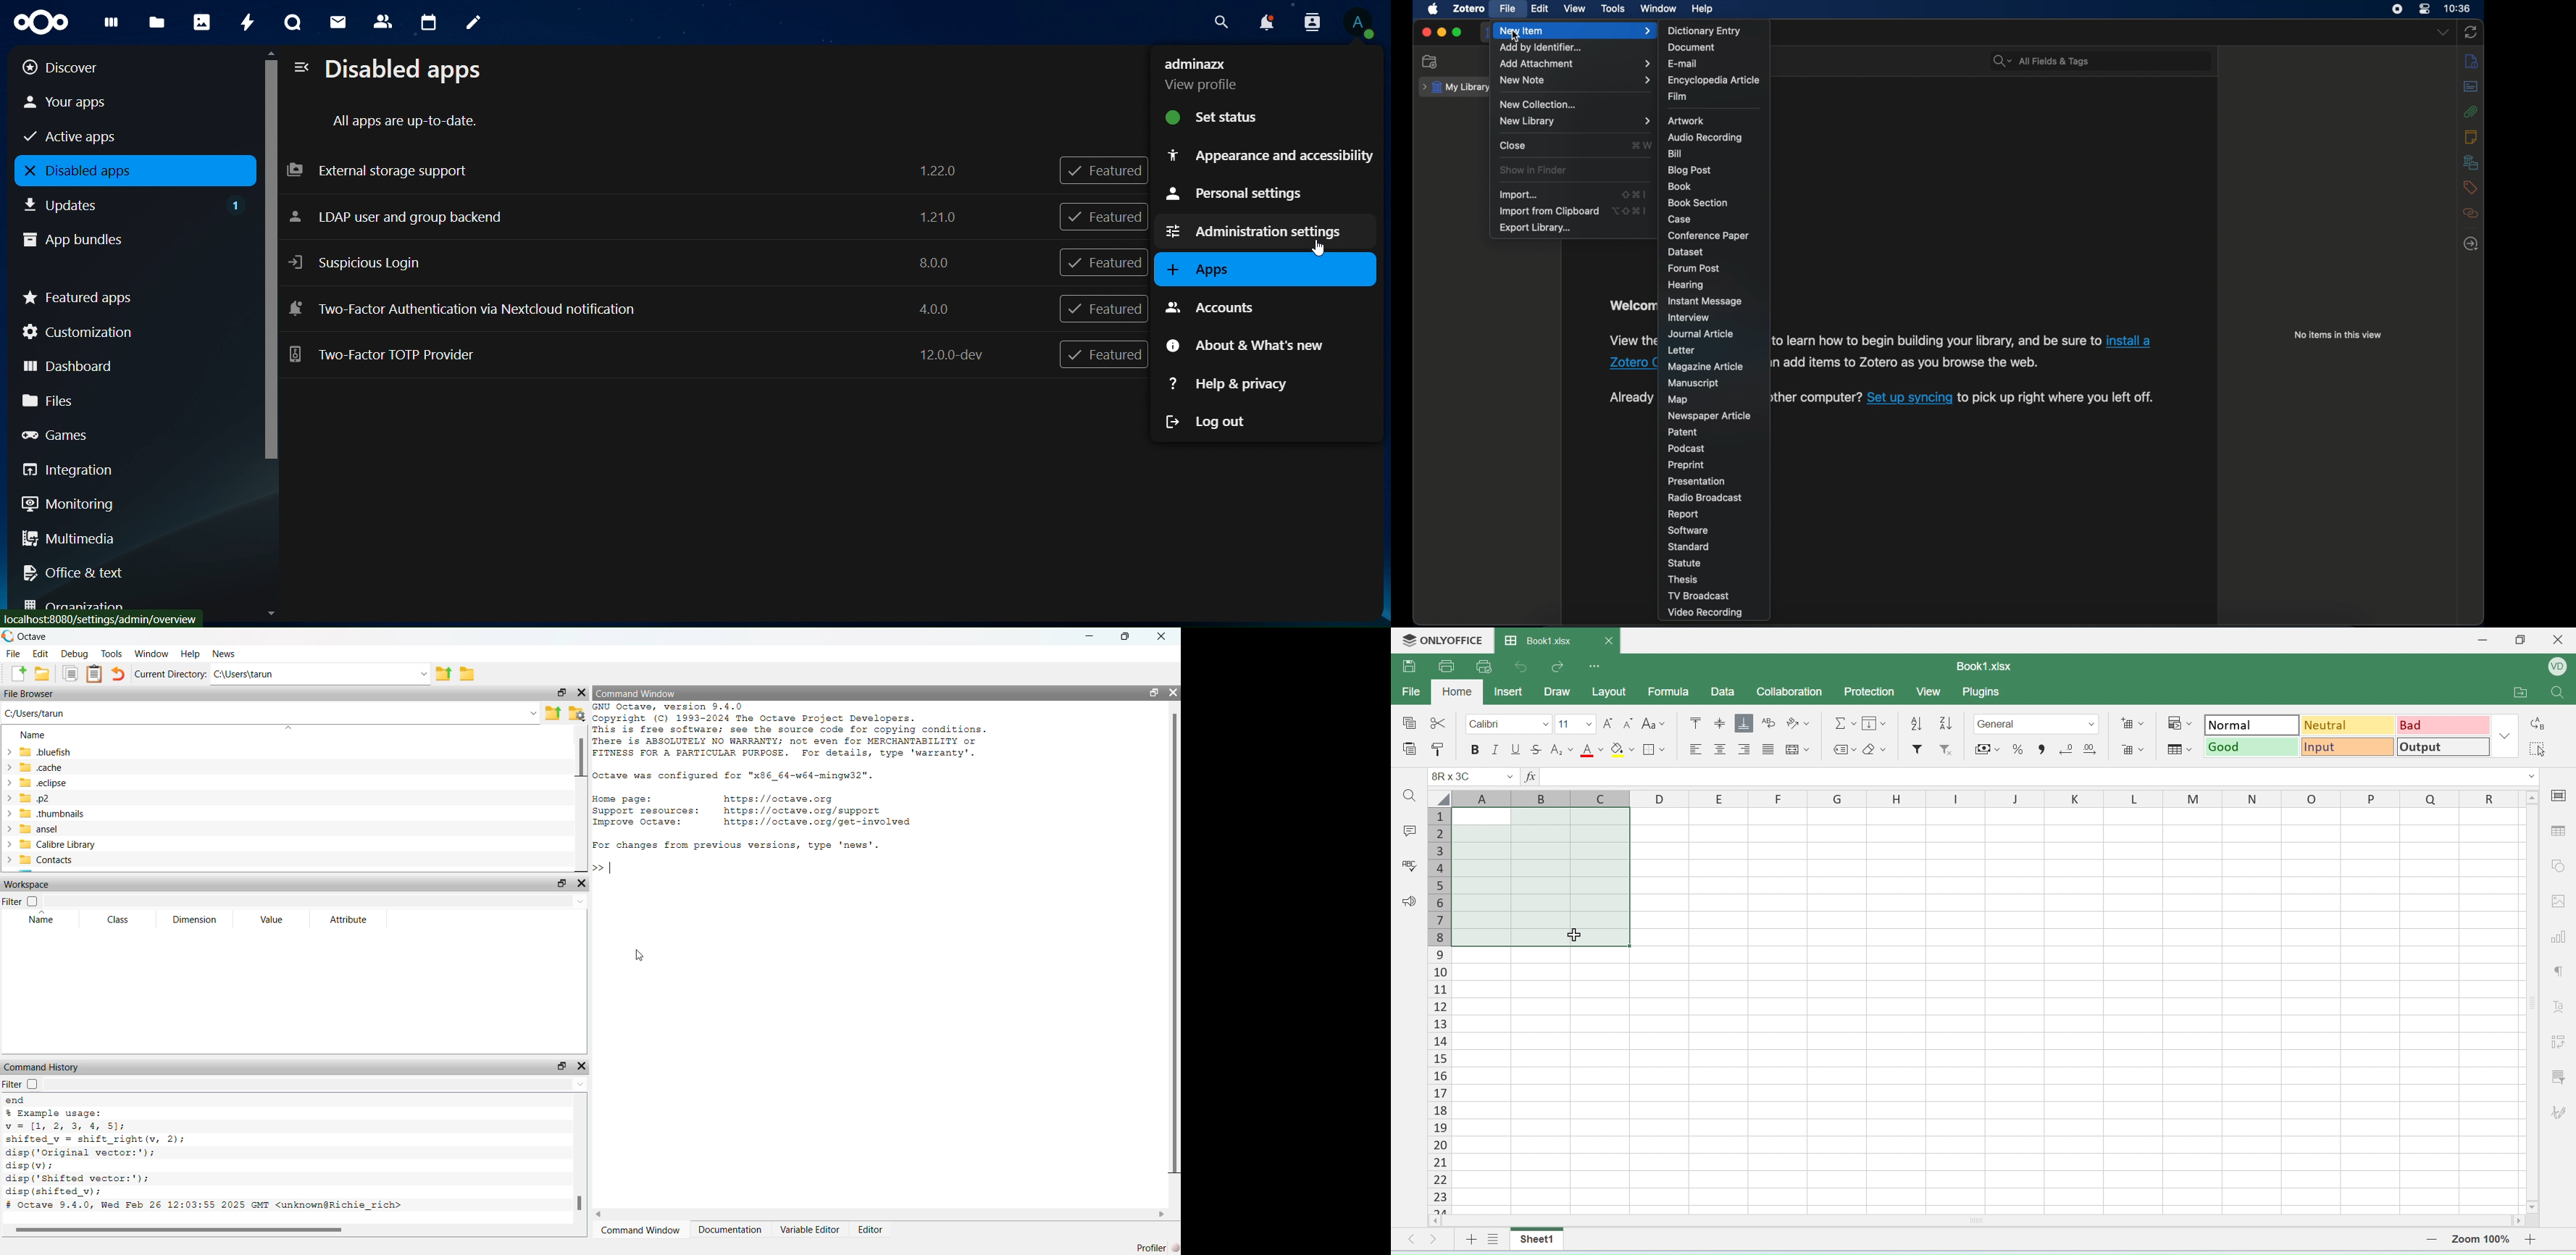 This screenshot has height=1260, width=2576. Describe the element at coordinates (1689, 170) in the screenshot. I see `blog post` at that location.